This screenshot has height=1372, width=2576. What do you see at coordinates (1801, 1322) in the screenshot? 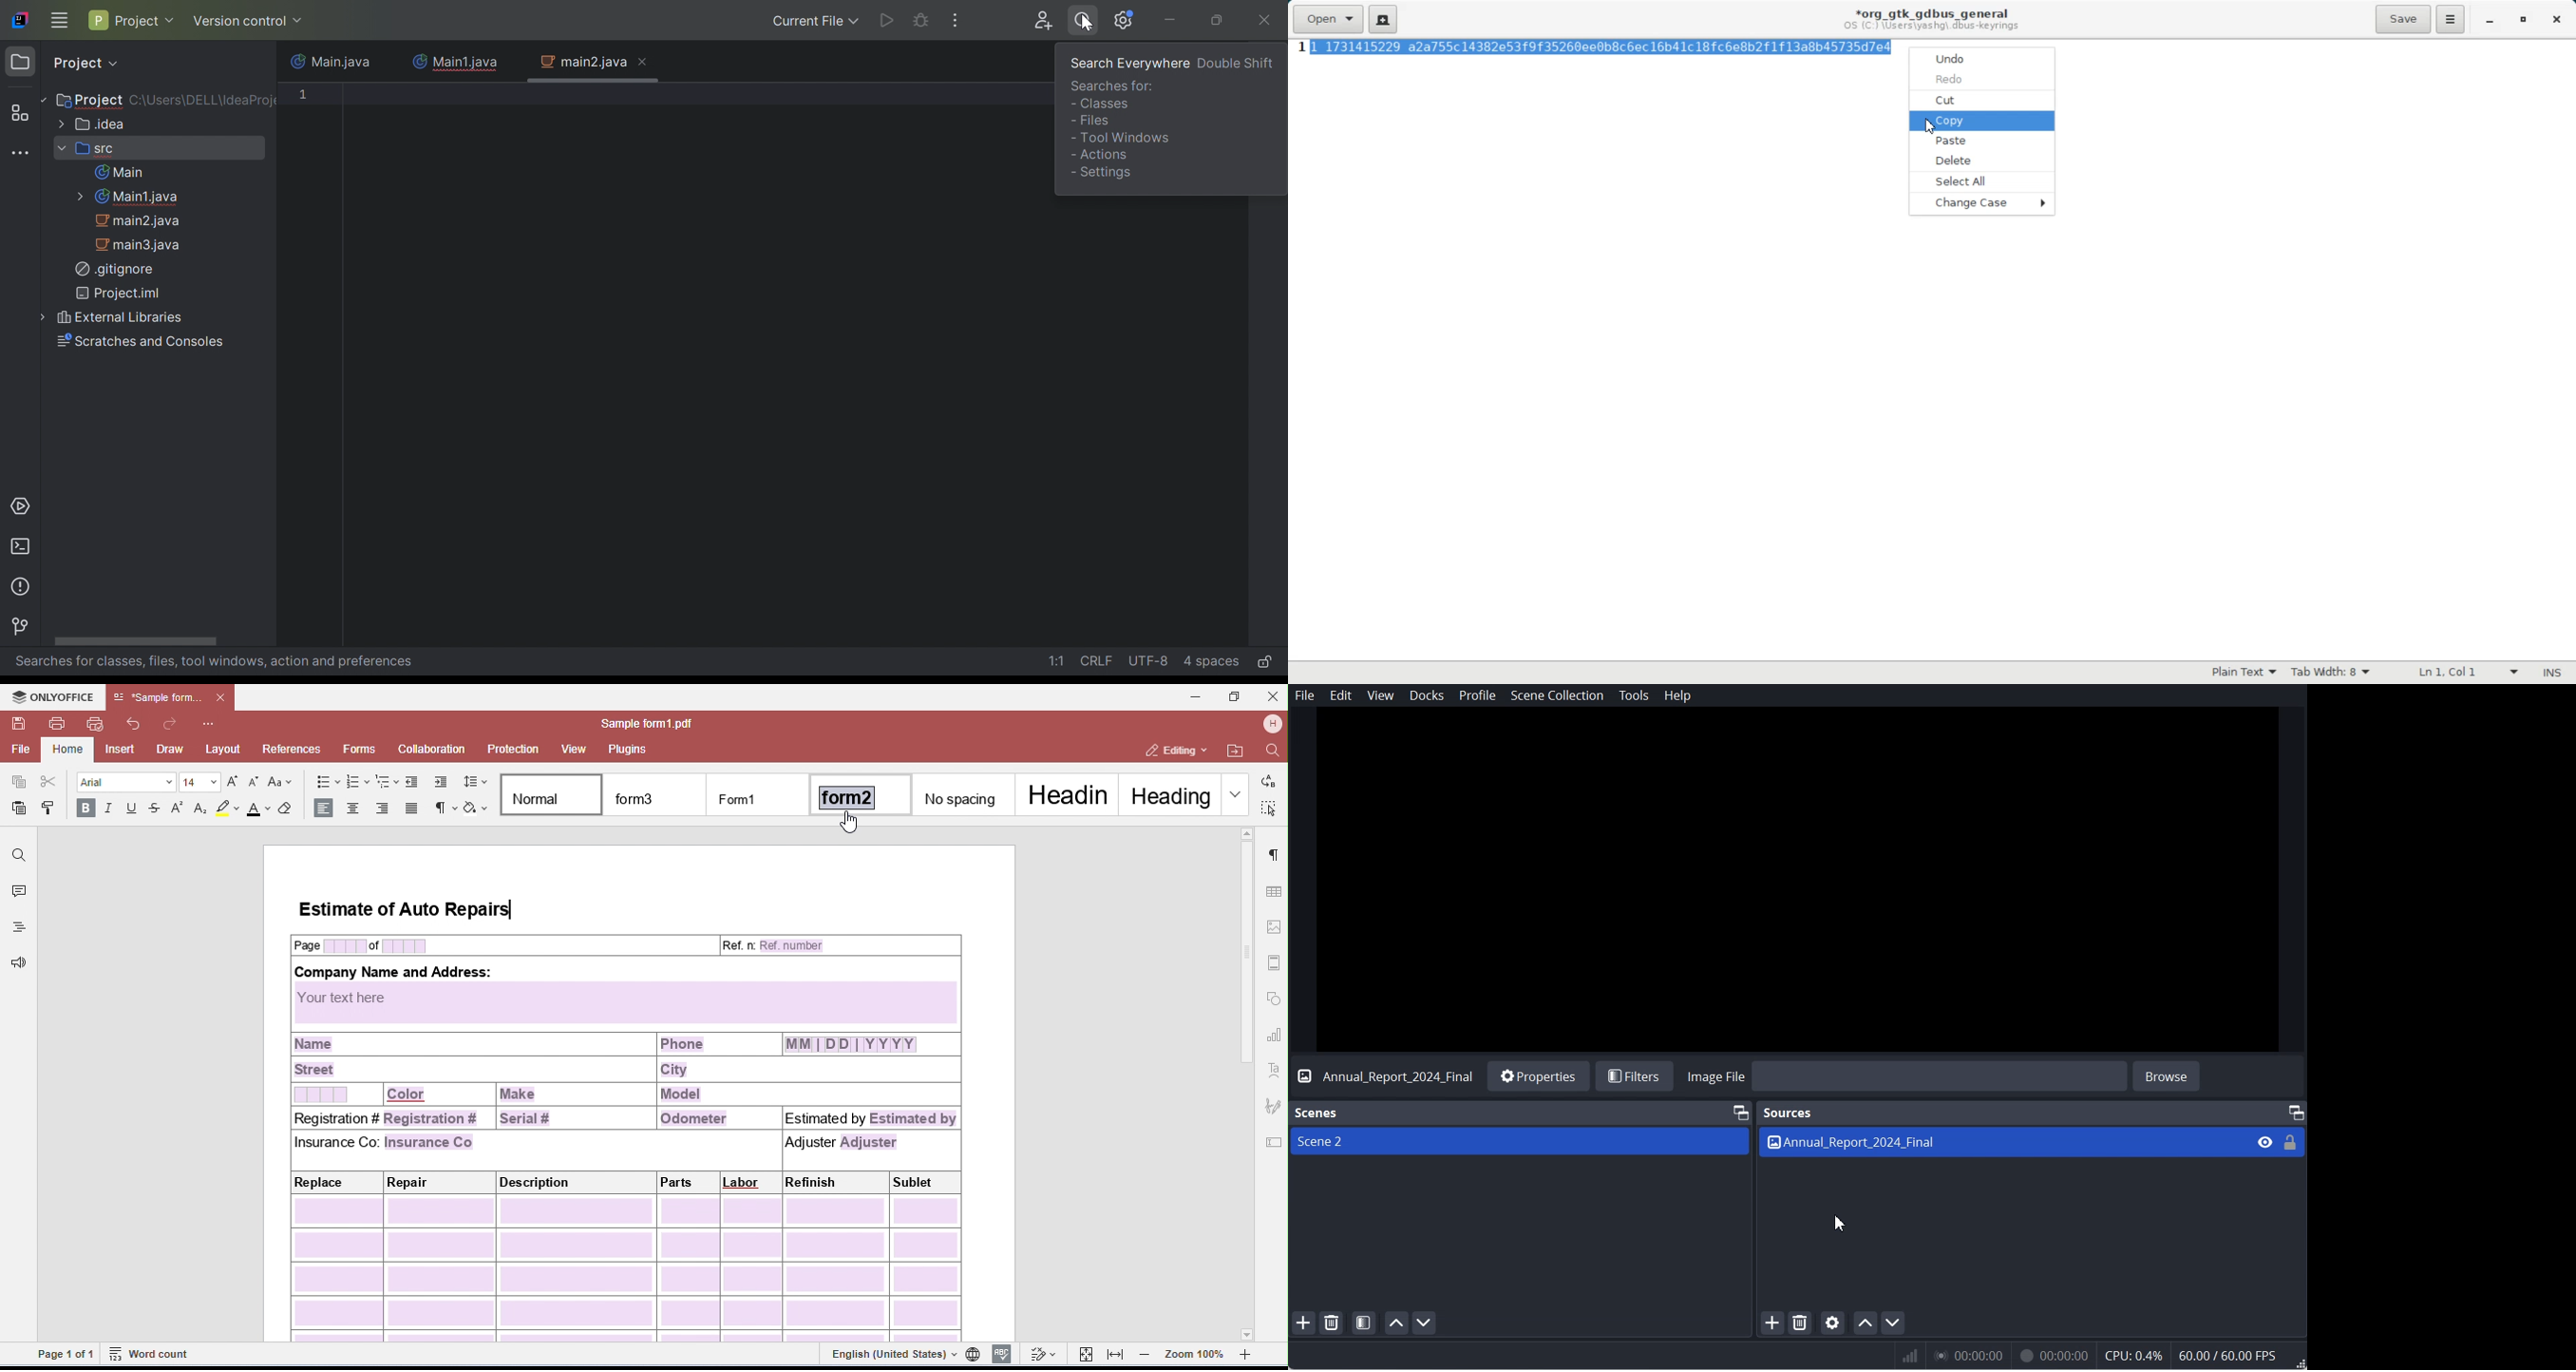
I see `Remove selected Source` at bounding box center [1801, 1322].